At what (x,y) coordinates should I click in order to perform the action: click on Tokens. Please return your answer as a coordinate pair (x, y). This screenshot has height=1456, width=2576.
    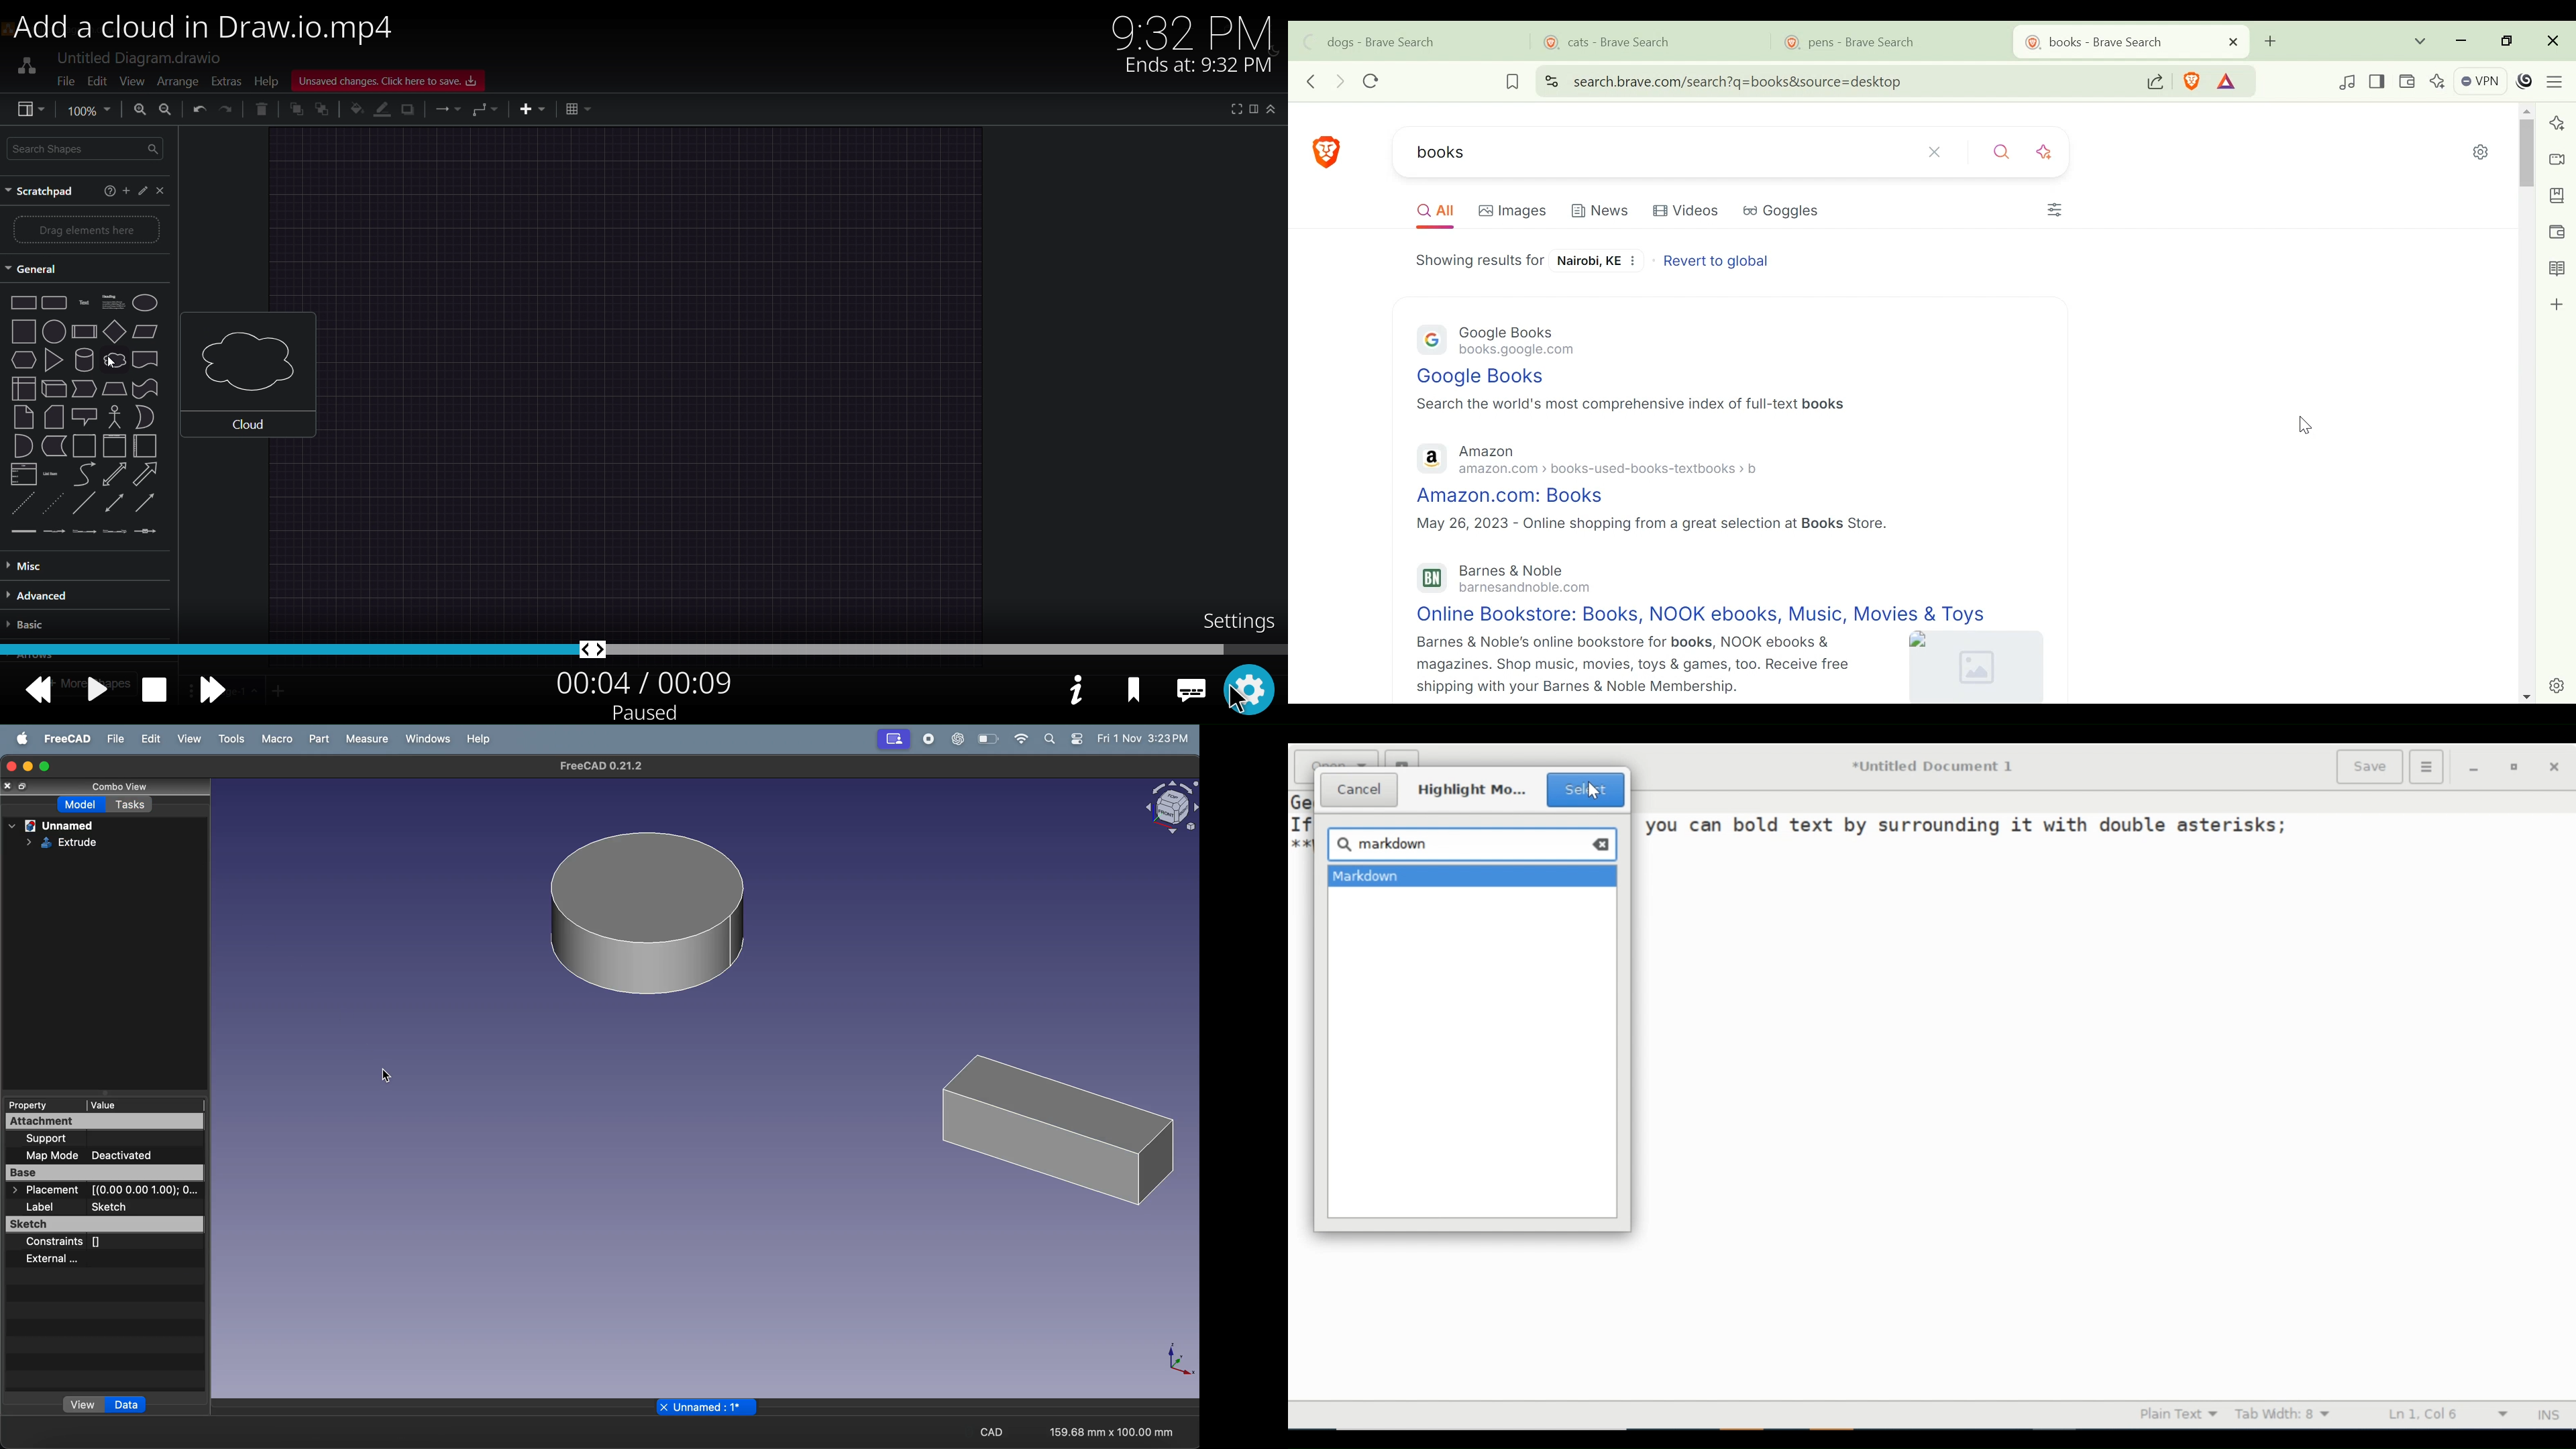
    Looking at the image, I should click on (2231, 80).